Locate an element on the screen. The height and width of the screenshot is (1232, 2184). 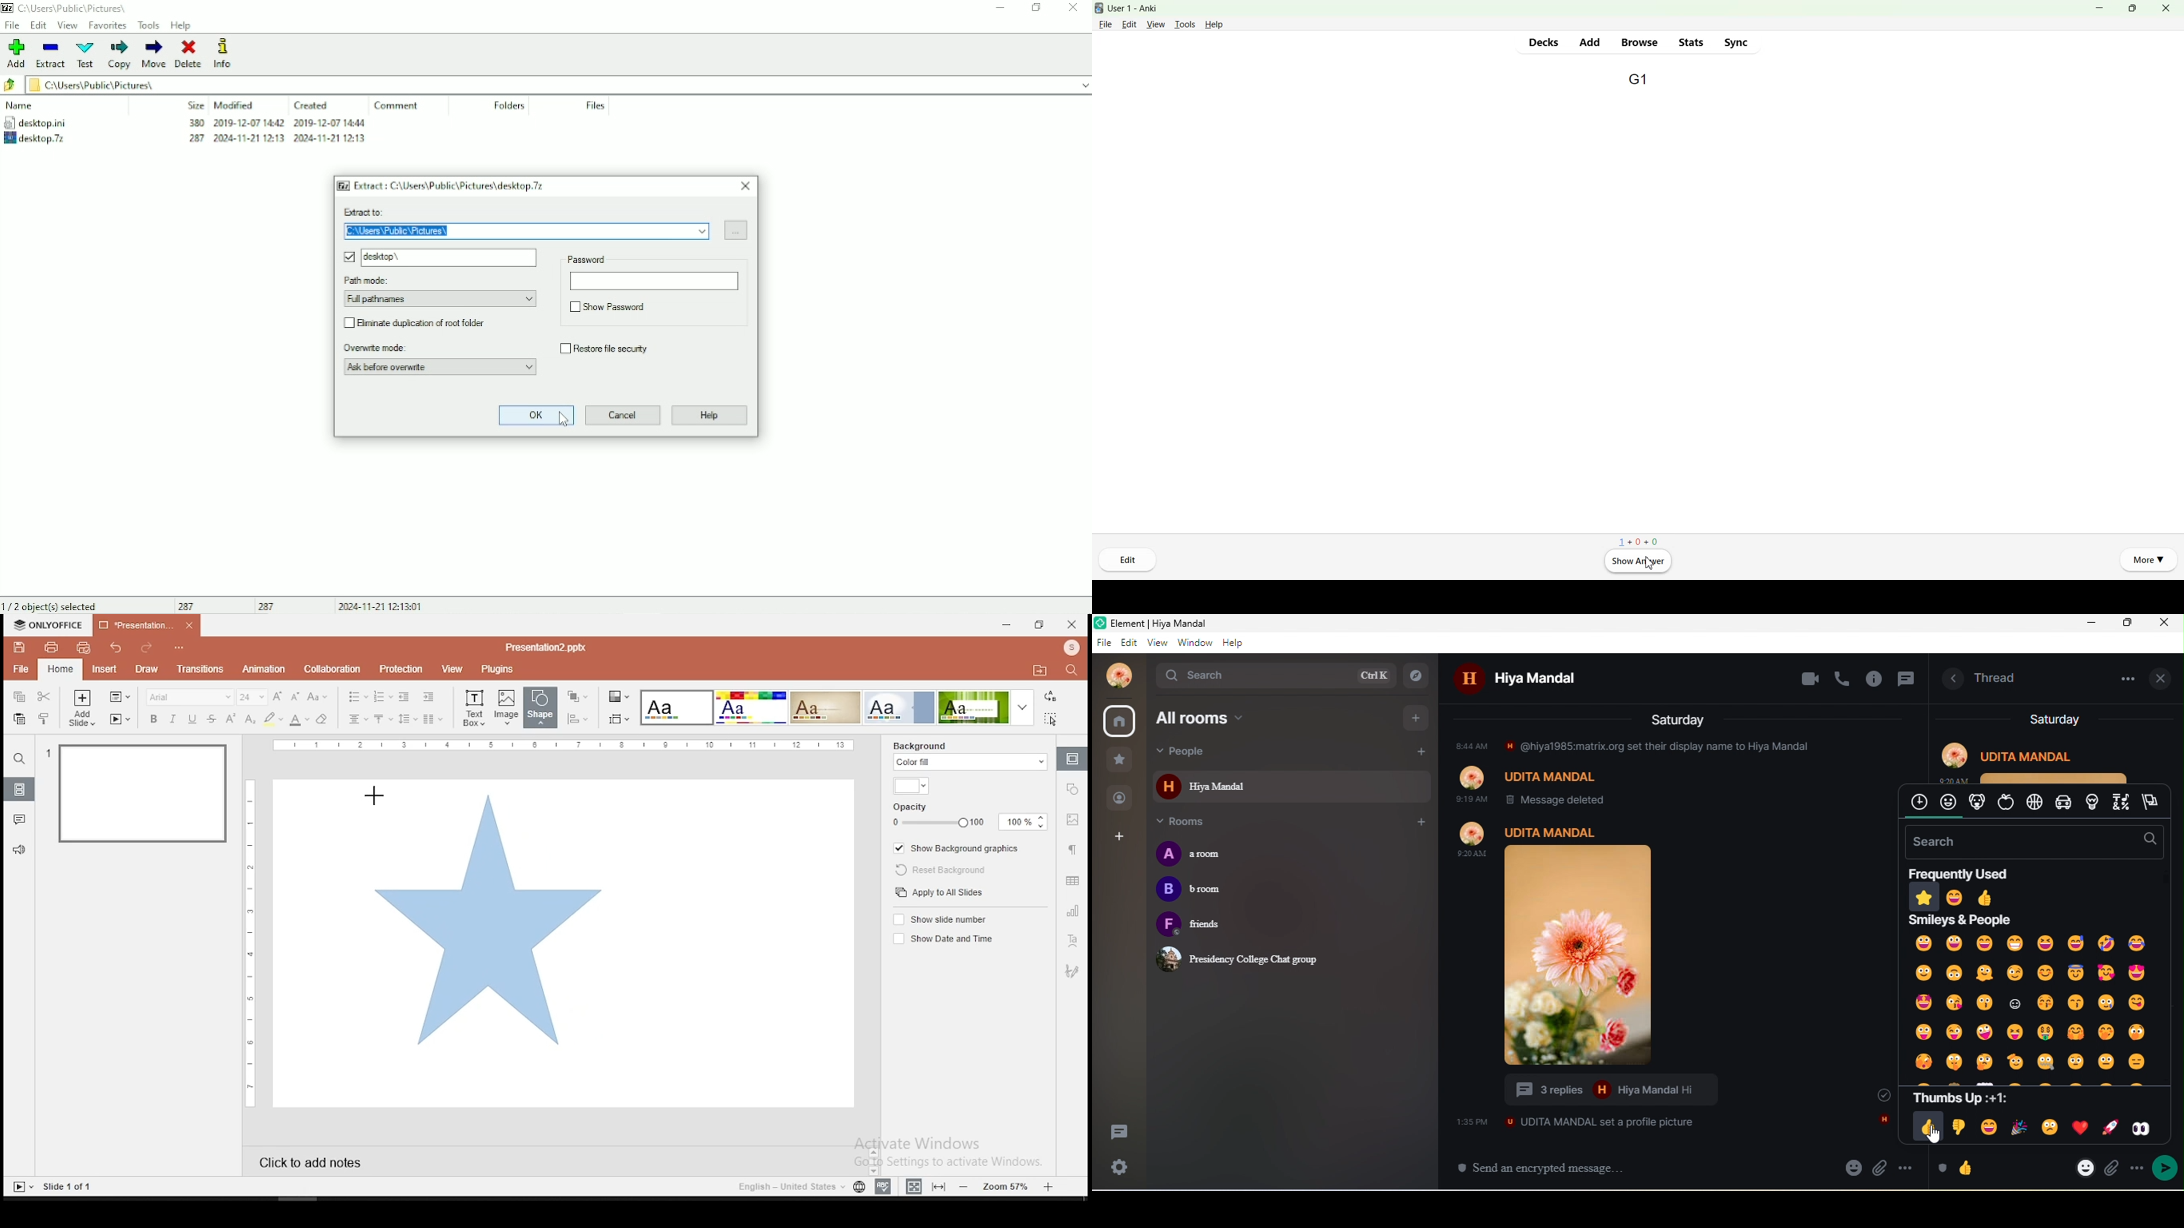
Add is located at coordinates (17, 53).